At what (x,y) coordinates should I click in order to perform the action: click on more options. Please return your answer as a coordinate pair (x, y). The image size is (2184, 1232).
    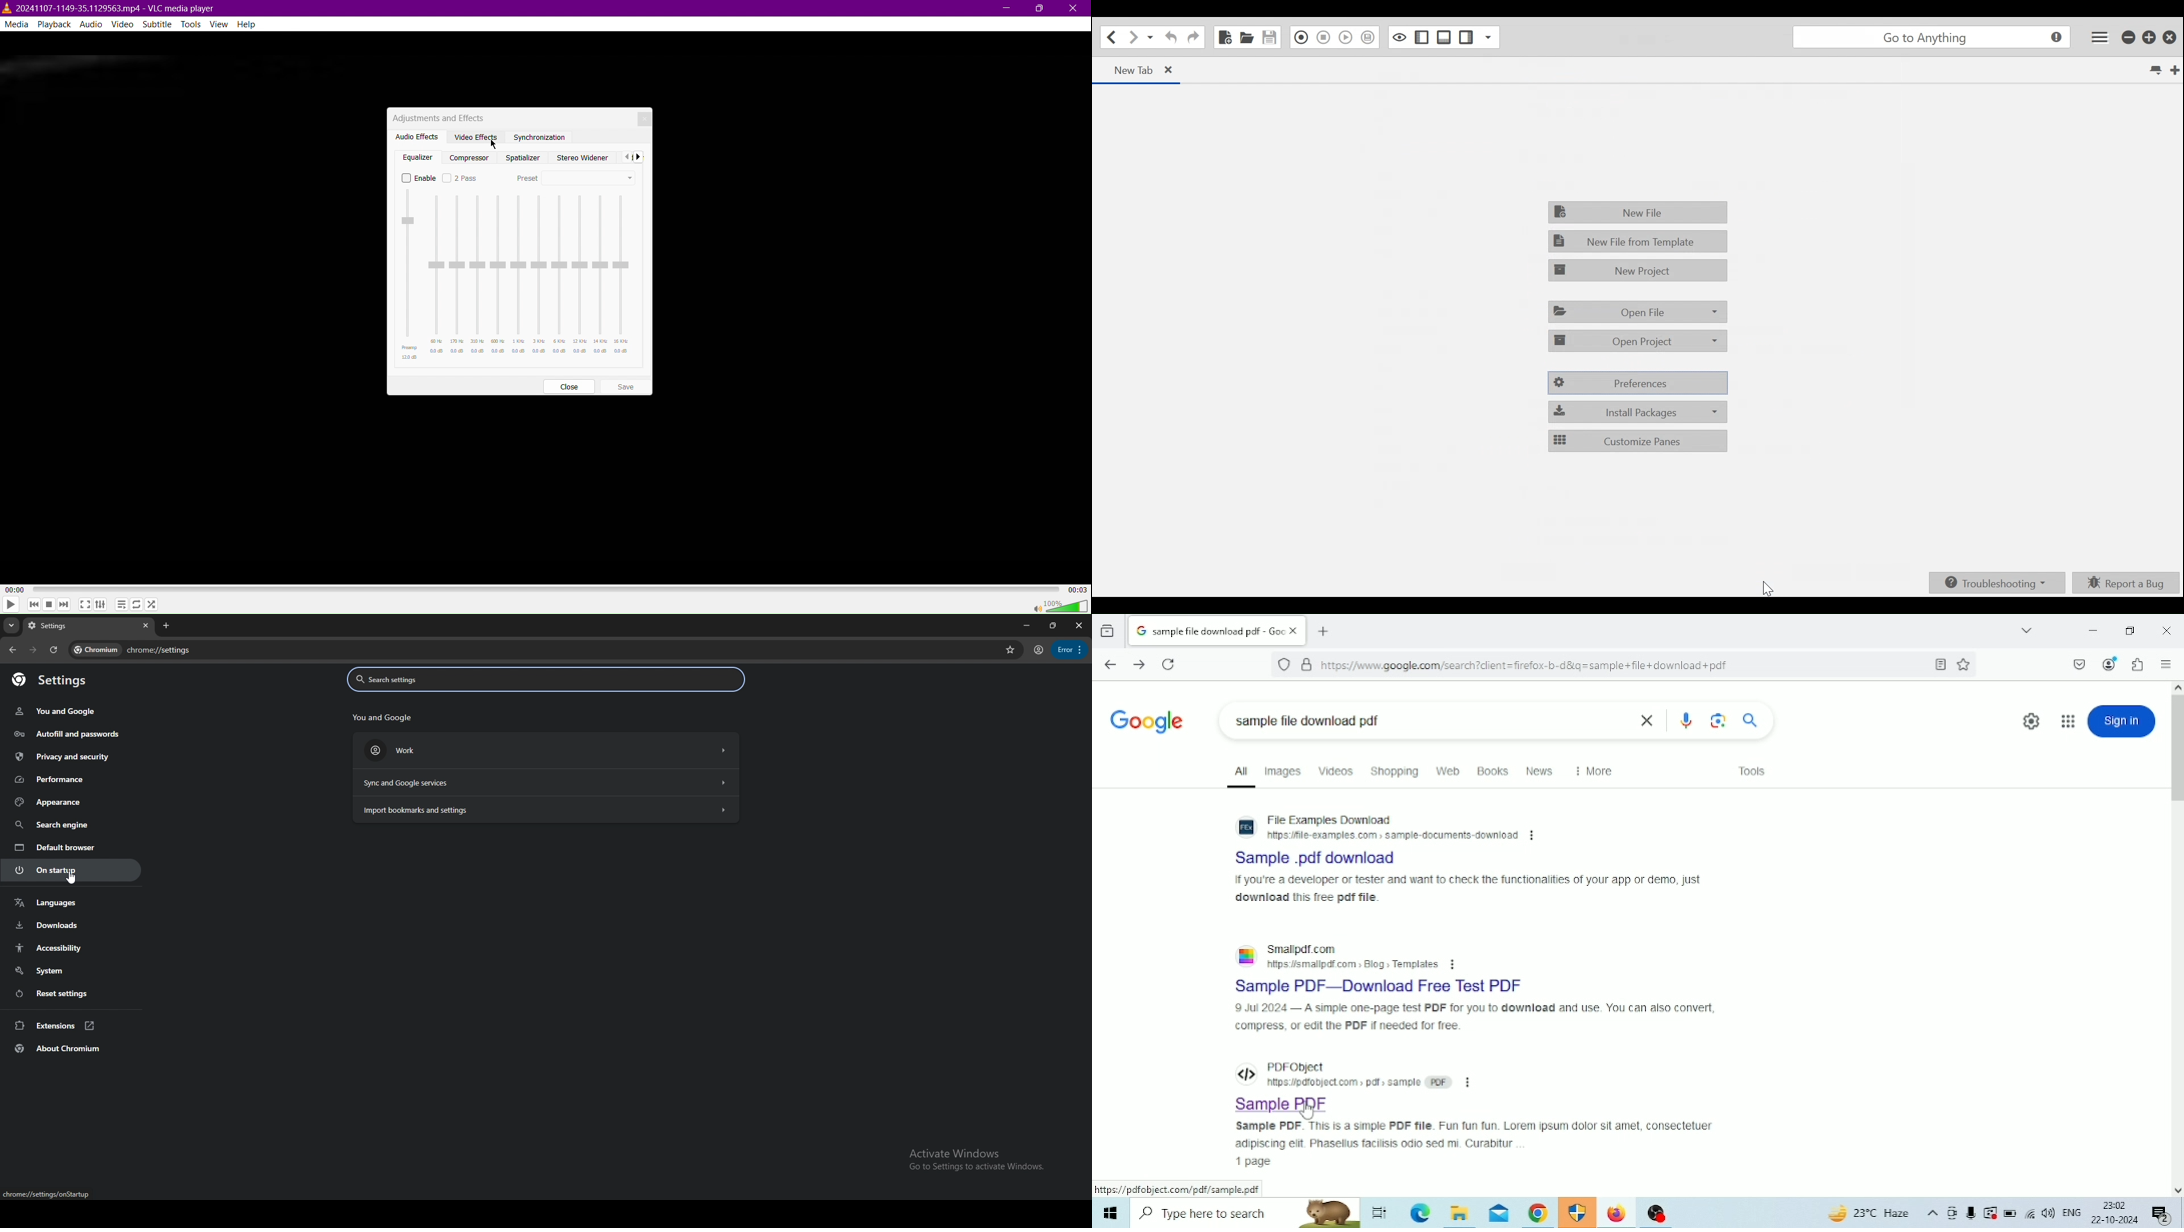
    Looking at the image, I should click on (1468, 1082).